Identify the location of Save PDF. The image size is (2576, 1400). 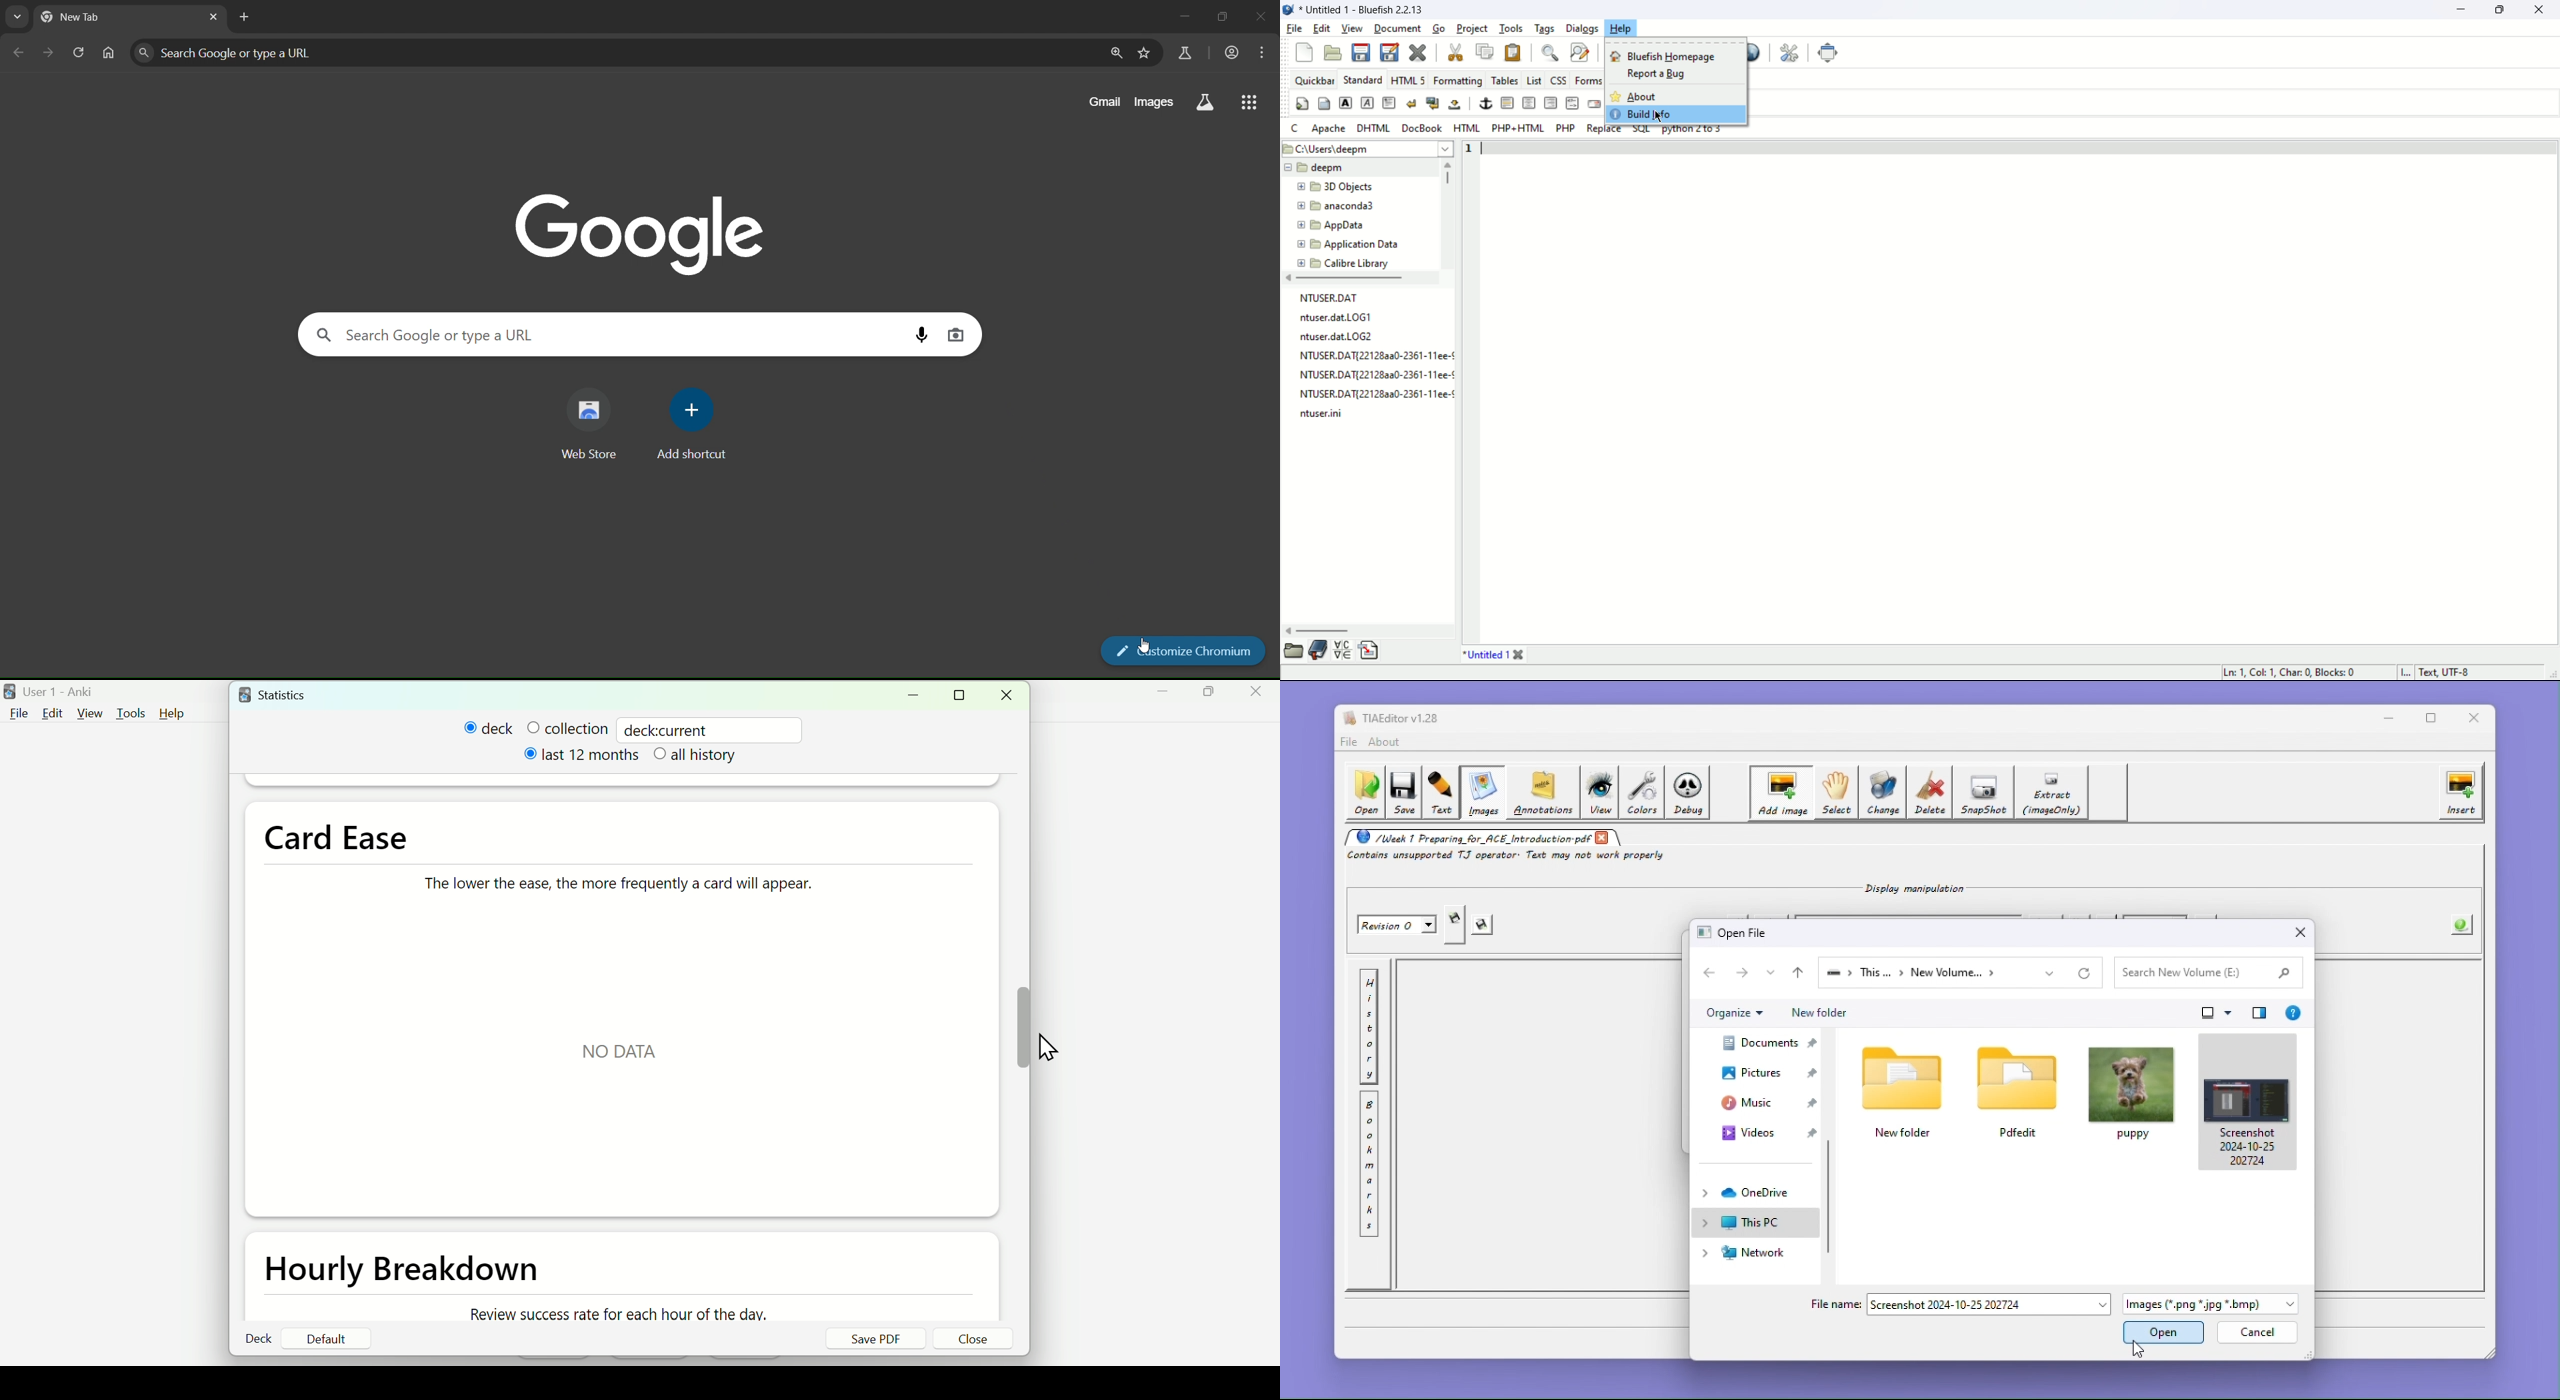
(875, 1339).